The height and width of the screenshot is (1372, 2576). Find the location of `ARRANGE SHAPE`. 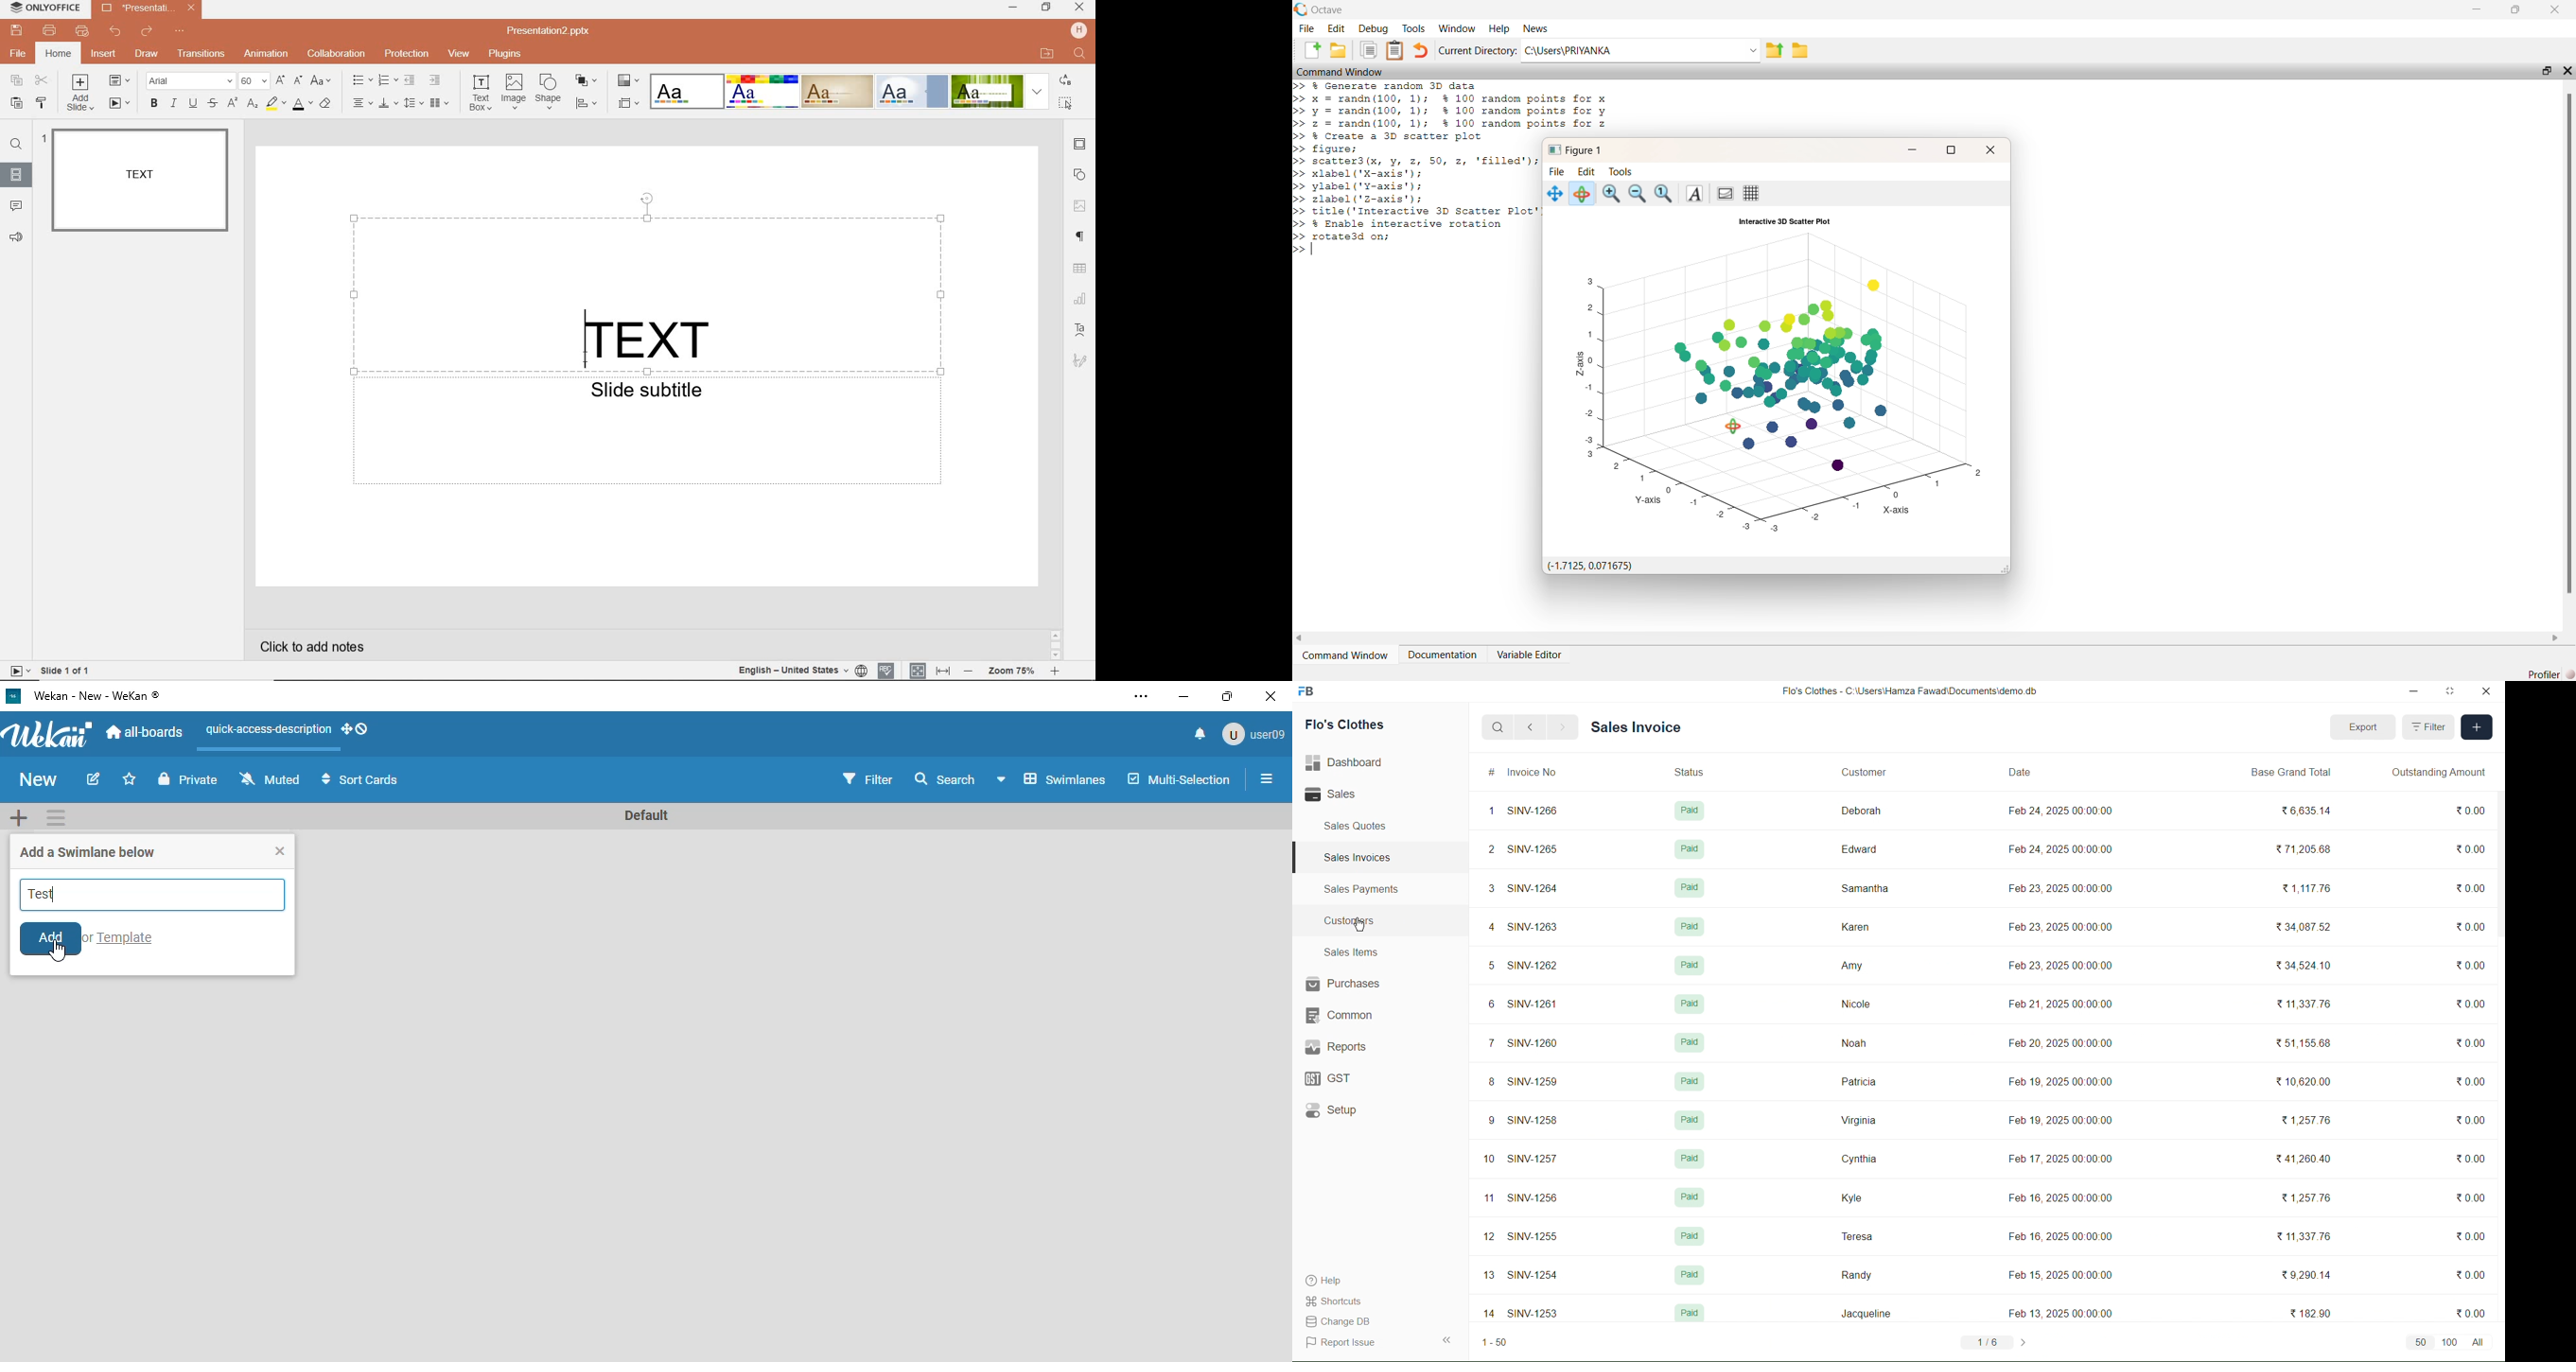

ARRANGE SHAPE is located at coordinates (587, 81).